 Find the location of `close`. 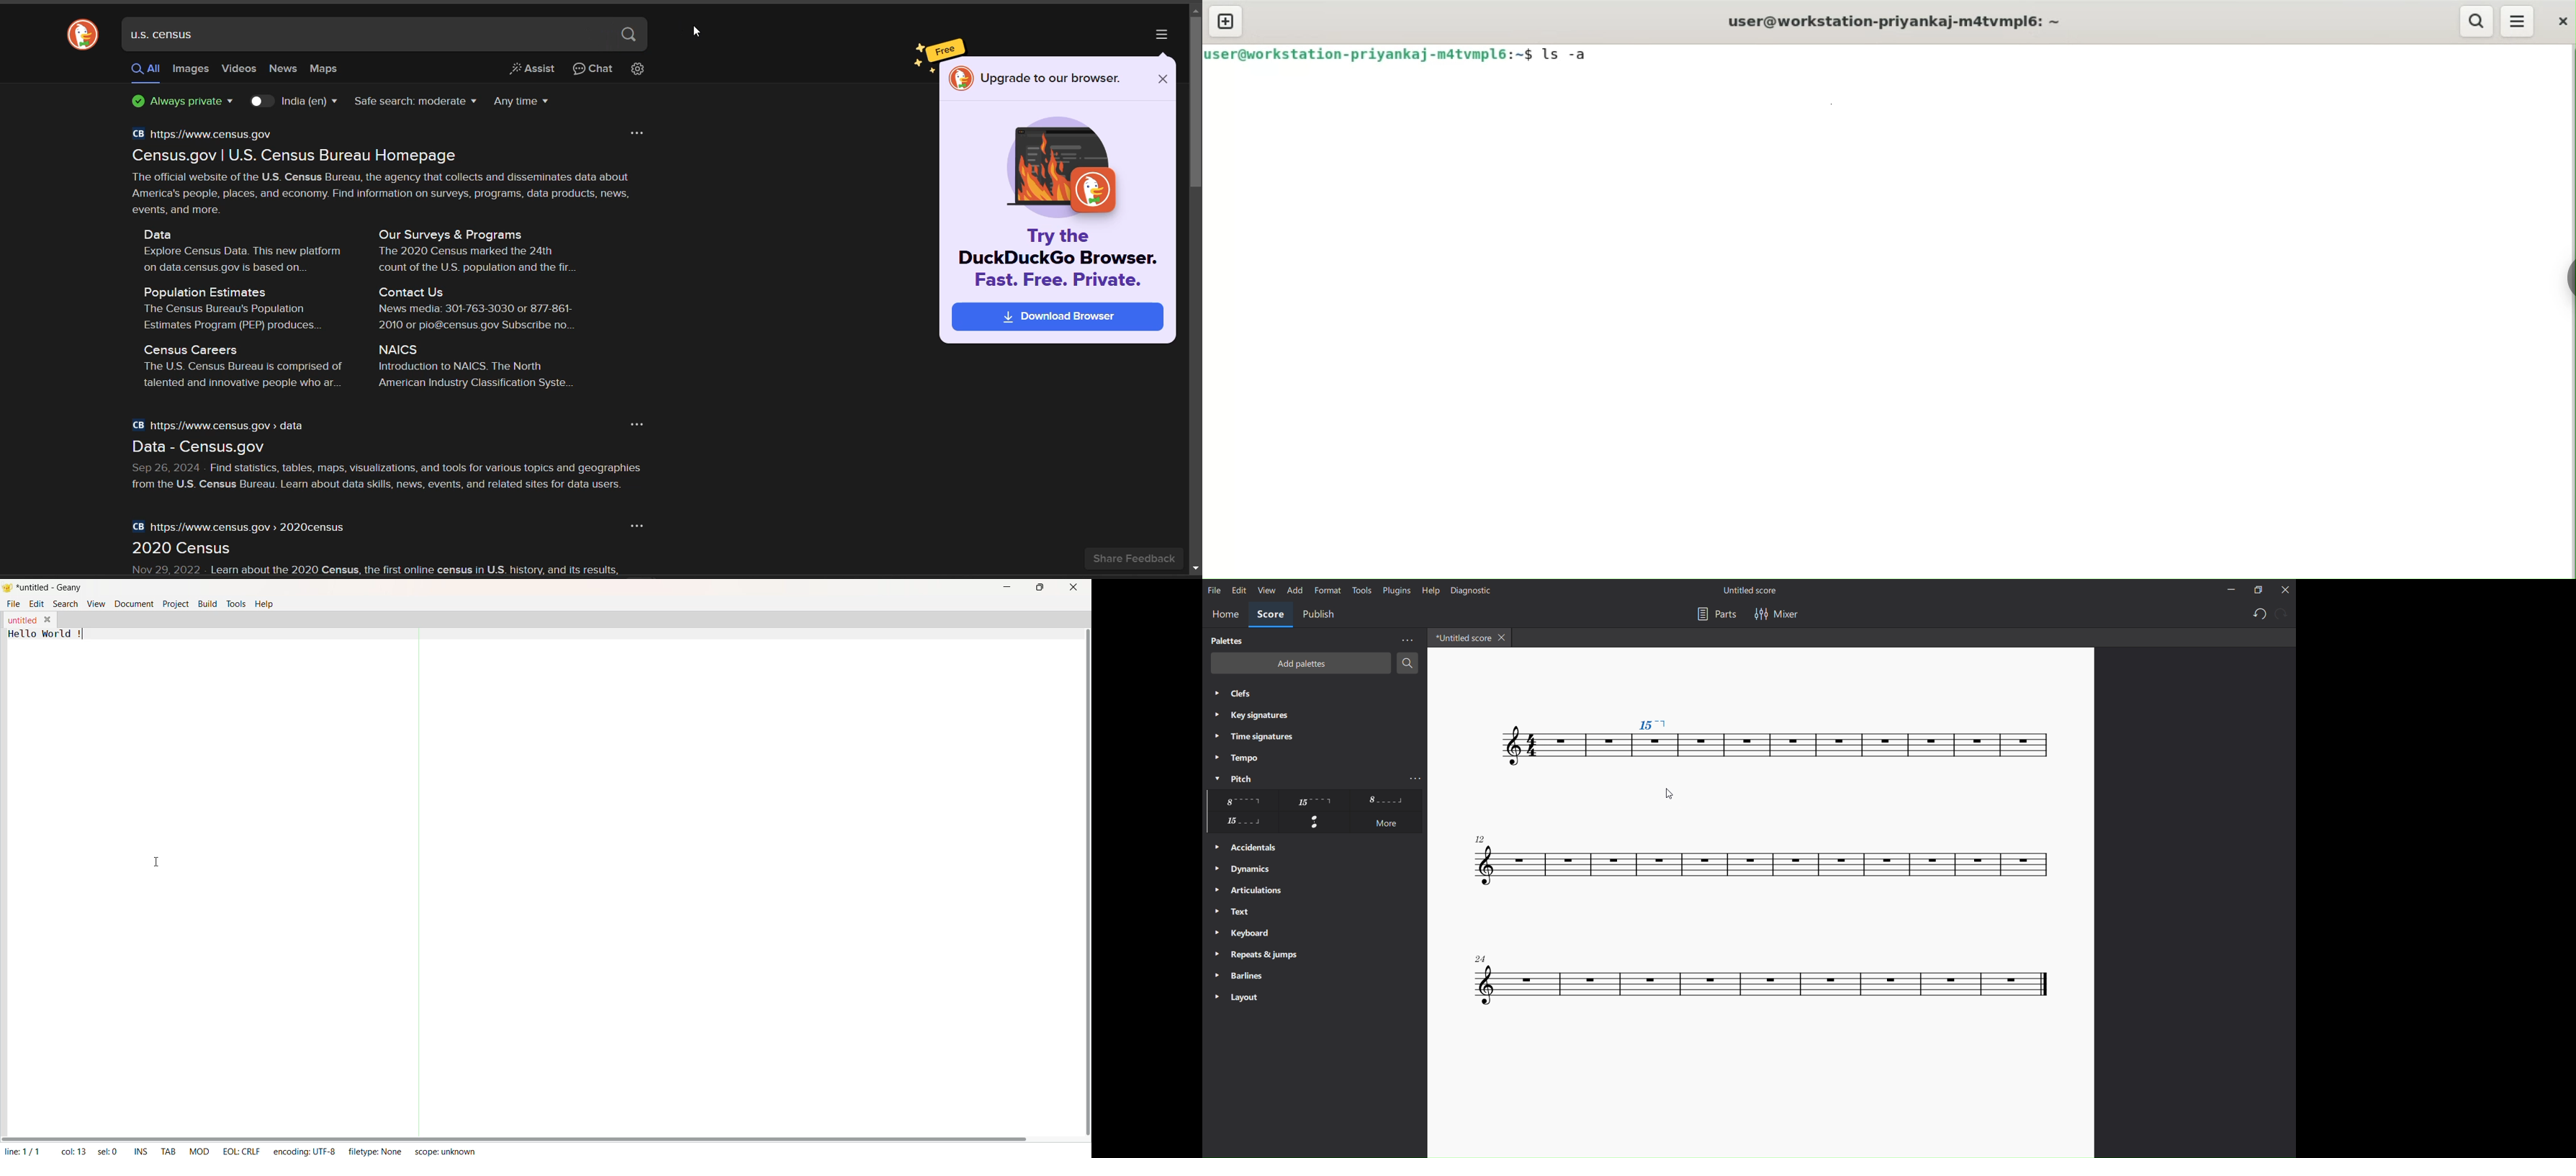

close is located at coordinates (1164, 79).